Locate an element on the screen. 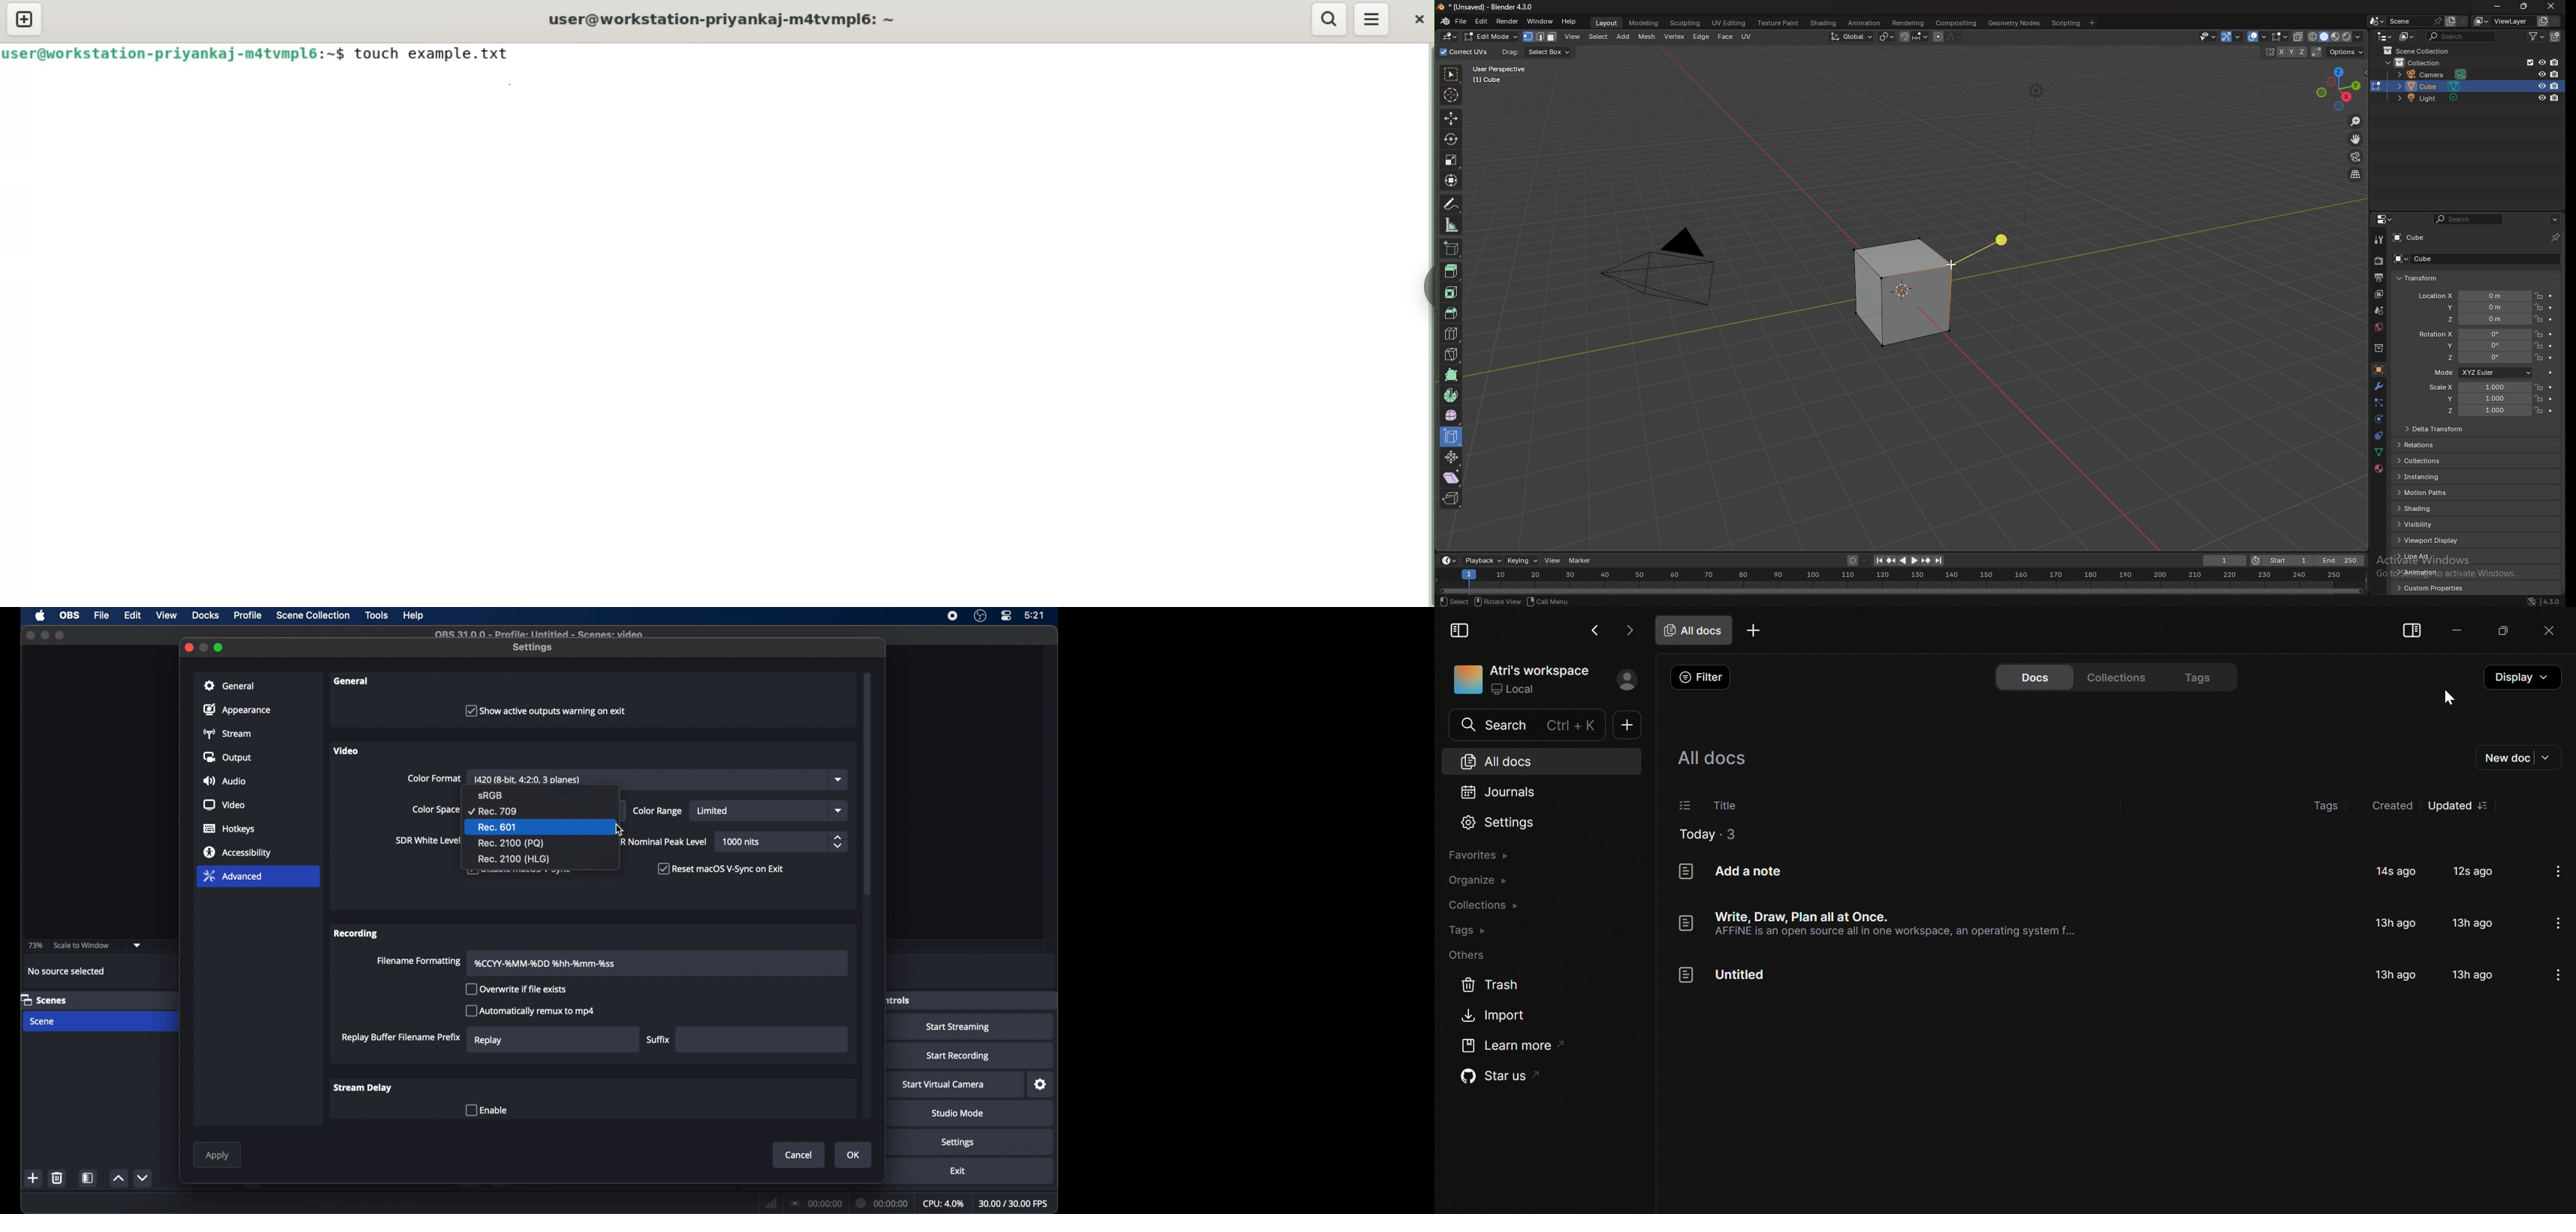  location y is located at coordinates (2478, 307).